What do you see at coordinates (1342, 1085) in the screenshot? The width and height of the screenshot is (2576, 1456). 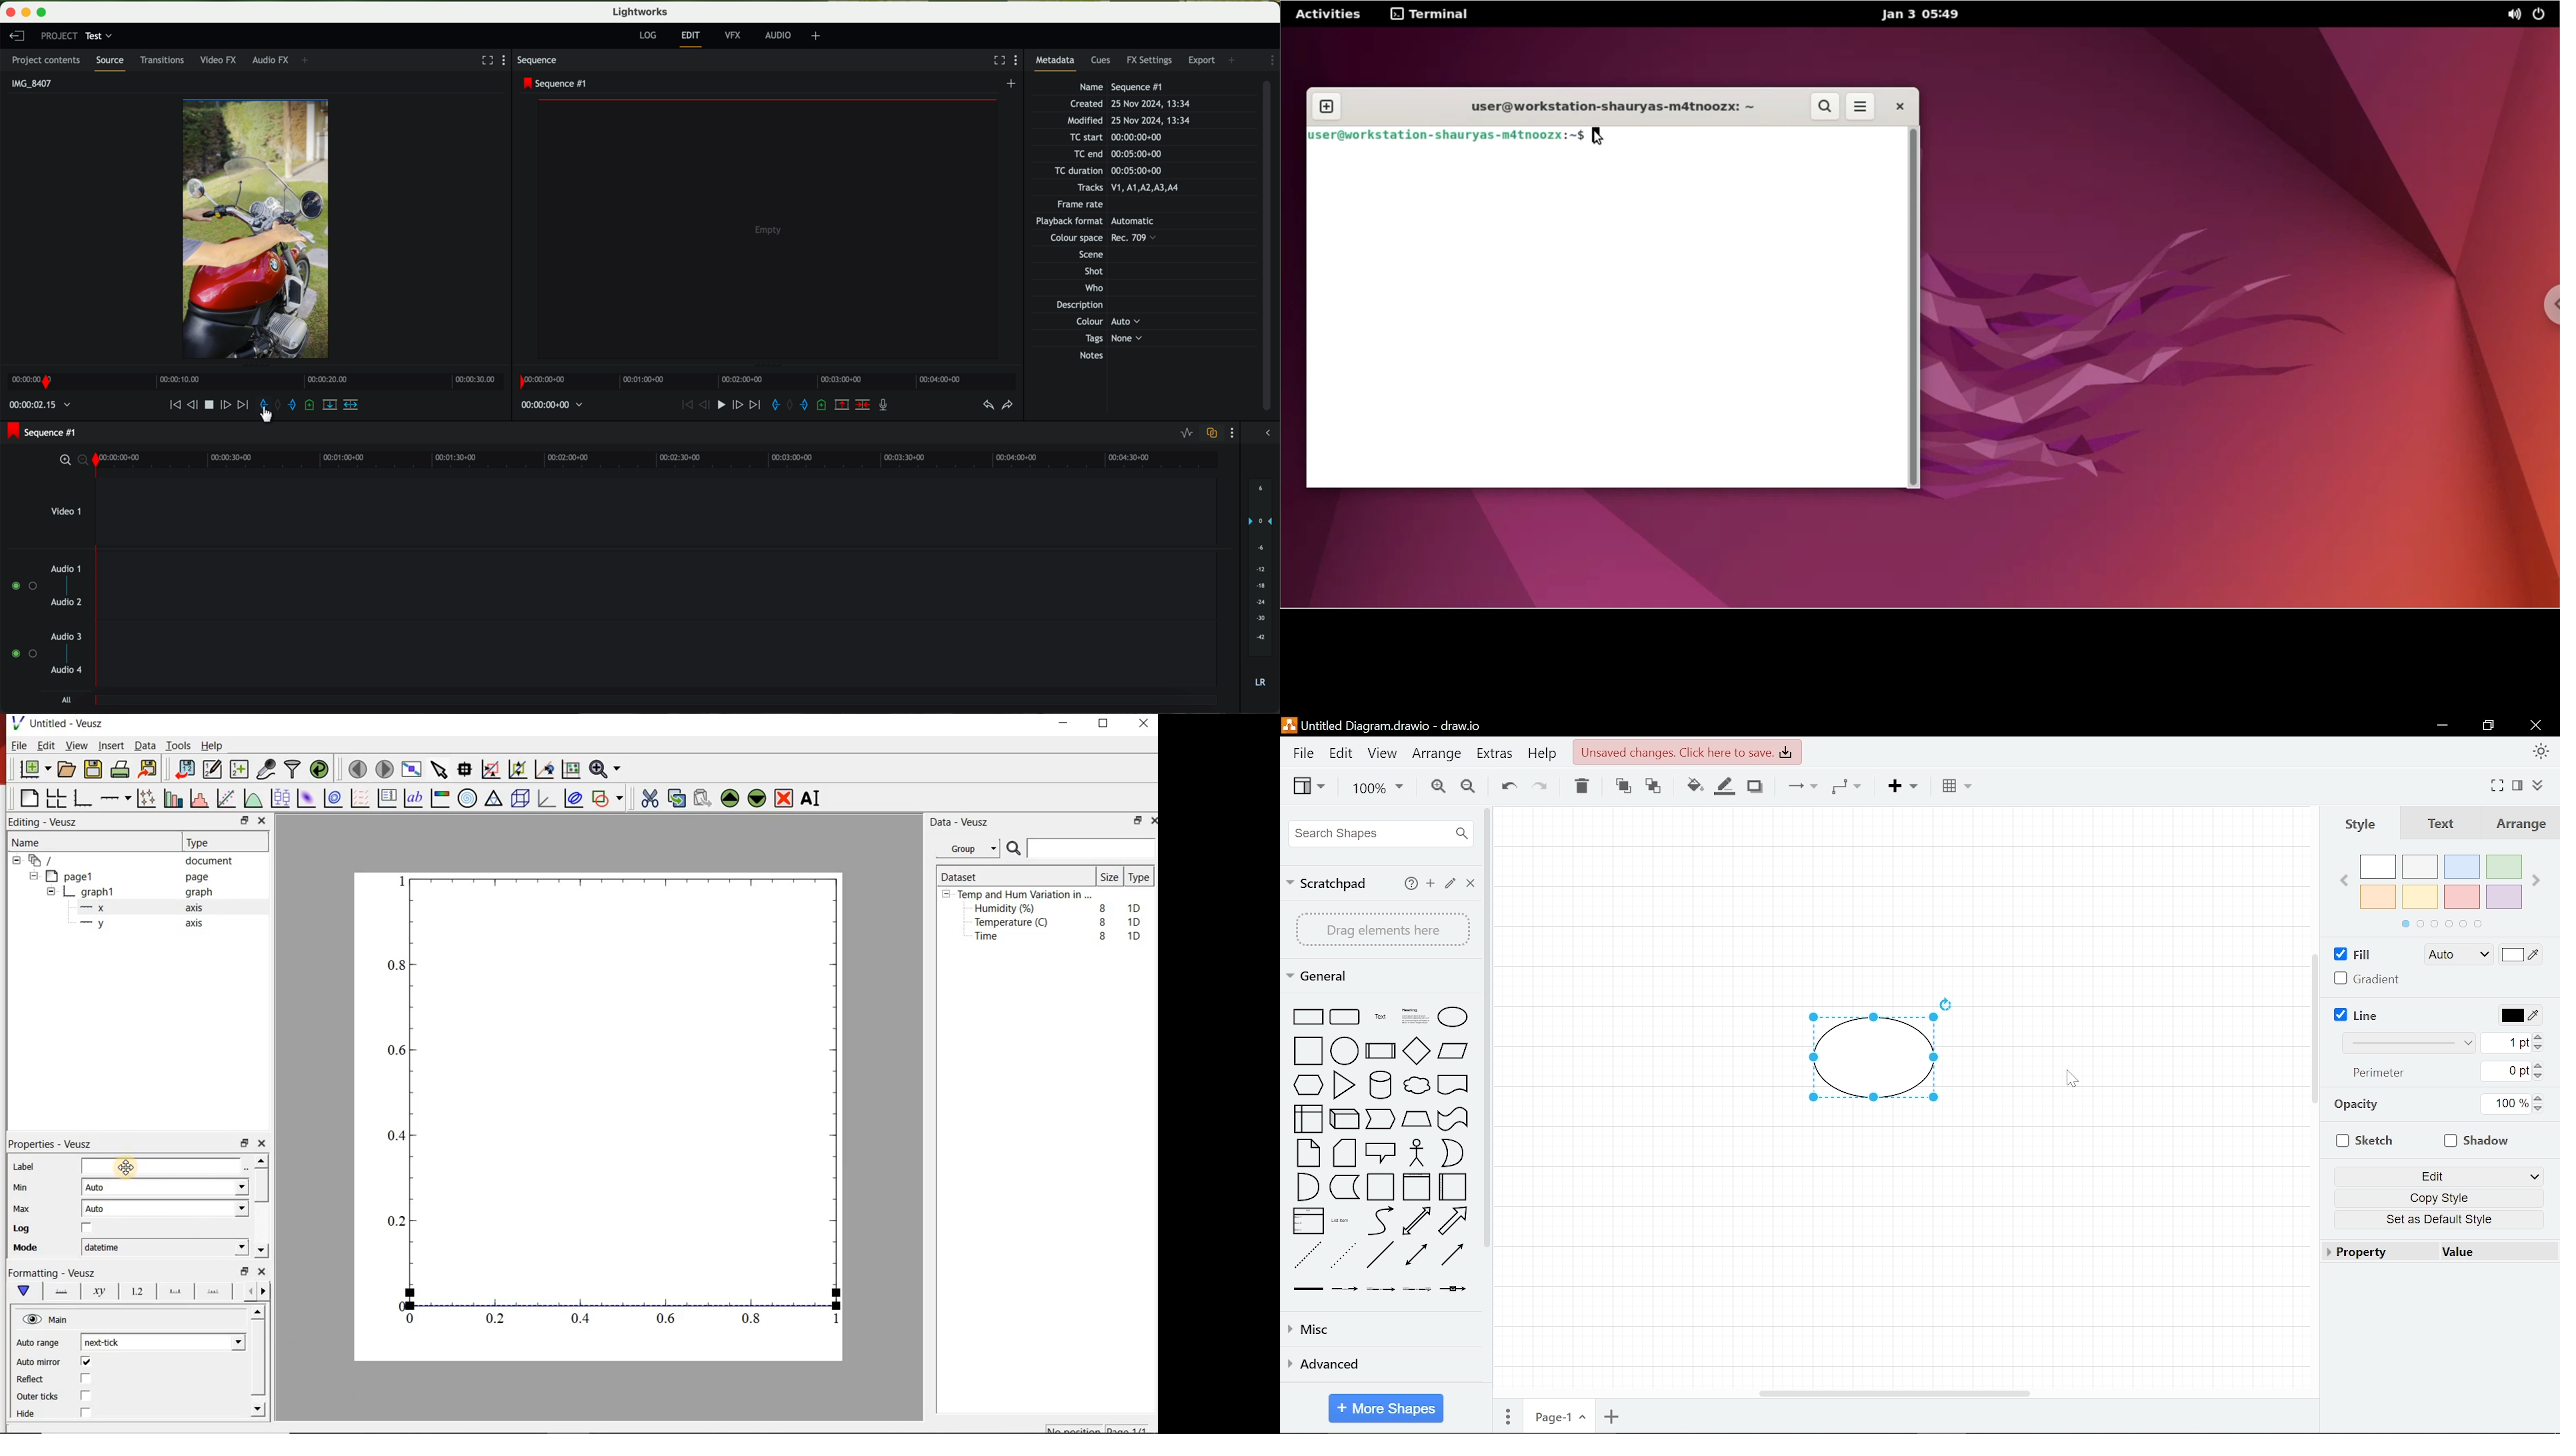 I see `traingle` at bounding box center [1342, 1085].